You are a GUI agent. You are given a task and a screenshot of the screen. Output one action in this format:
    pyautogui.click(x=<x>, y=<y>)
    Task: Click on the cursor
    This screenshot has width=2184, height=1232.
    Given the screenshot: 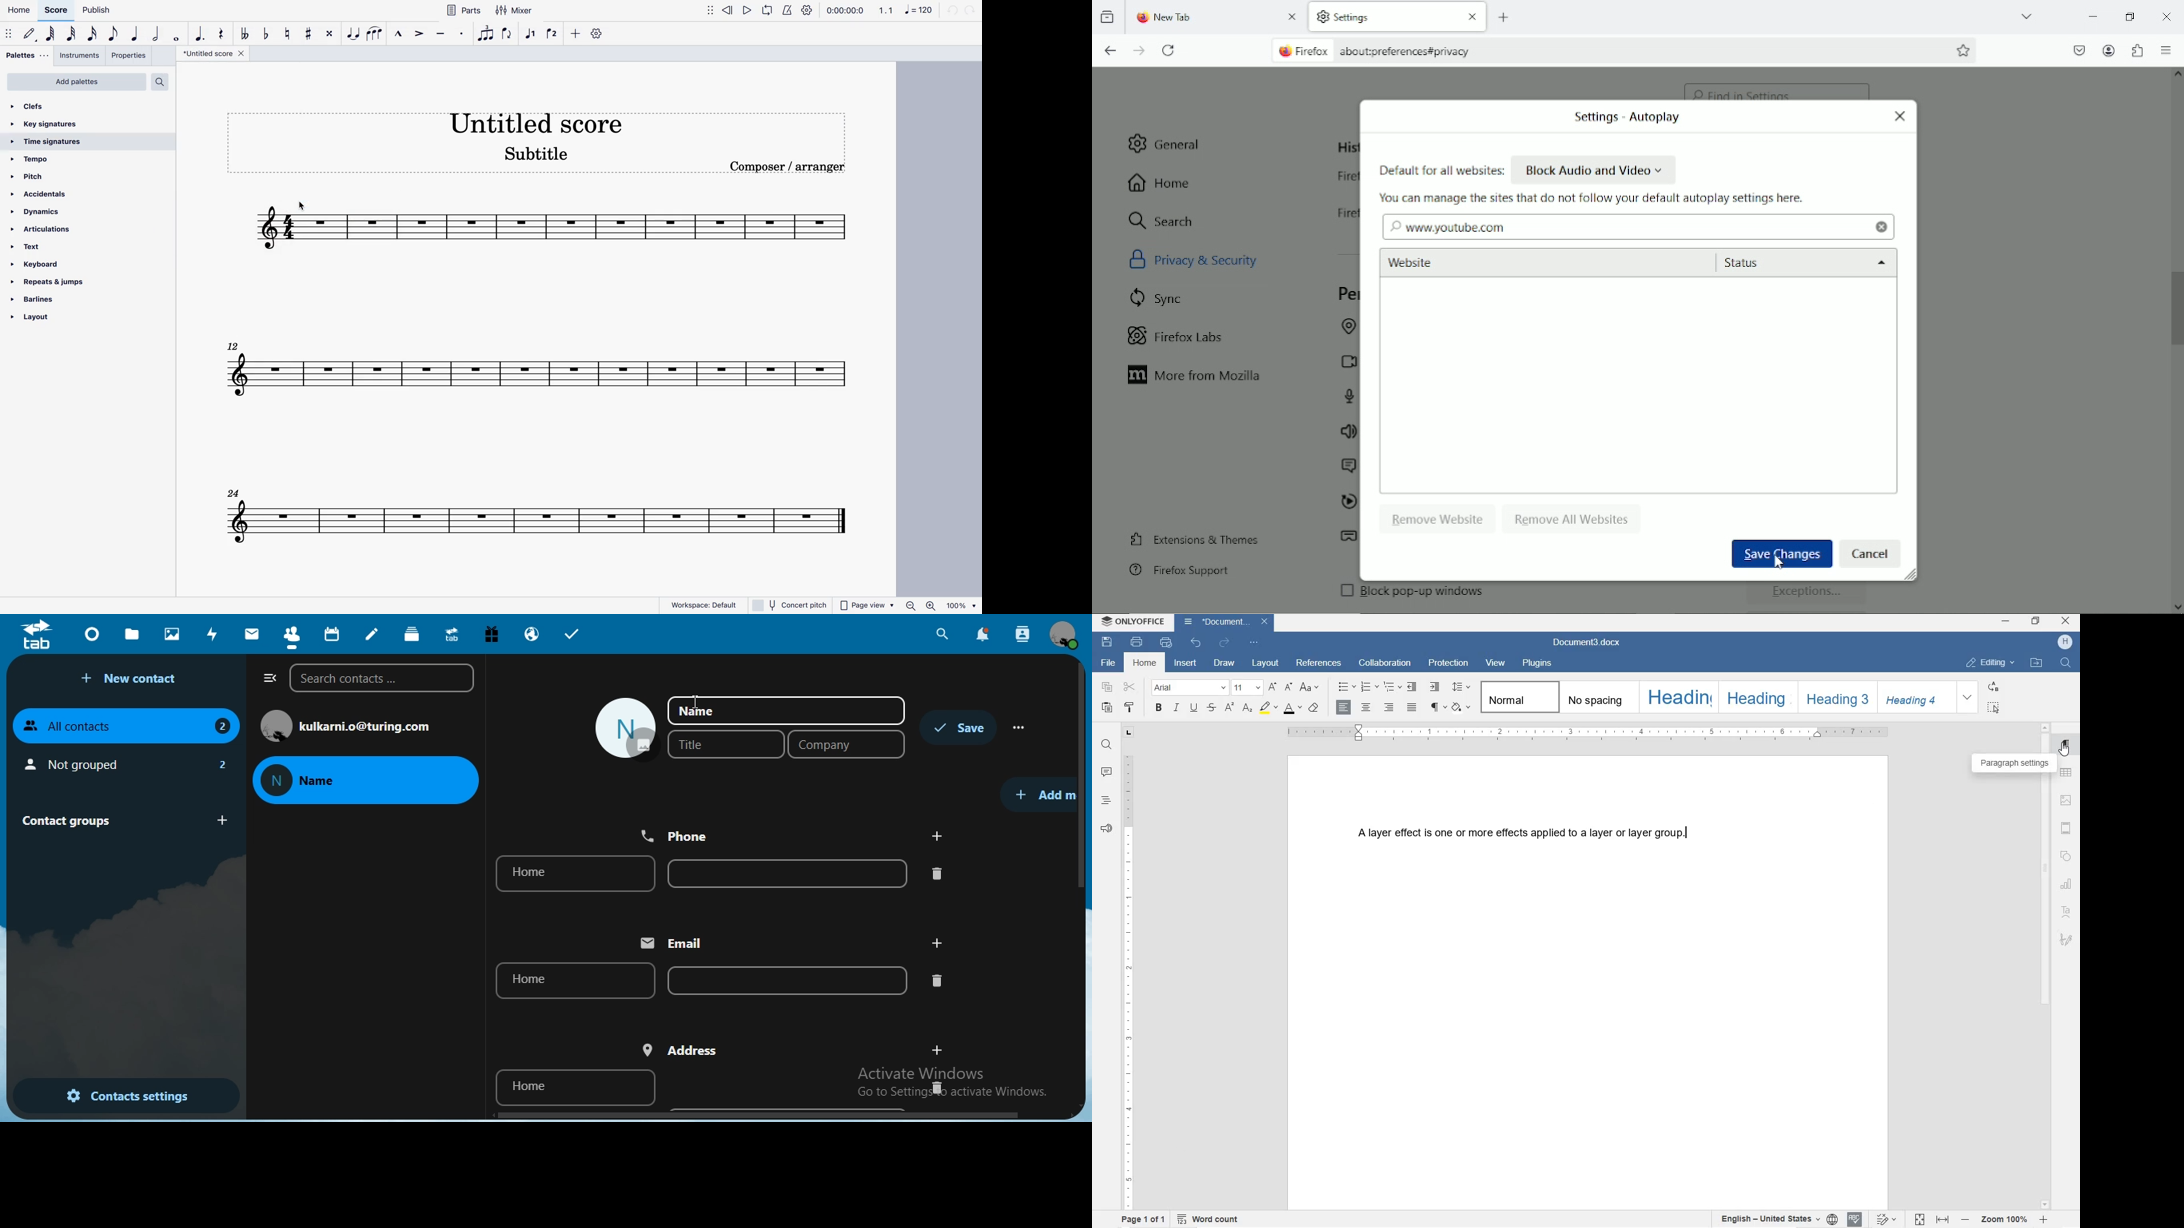 What is the action you would take?
    pyautogui.click(x=308, y=203)
    